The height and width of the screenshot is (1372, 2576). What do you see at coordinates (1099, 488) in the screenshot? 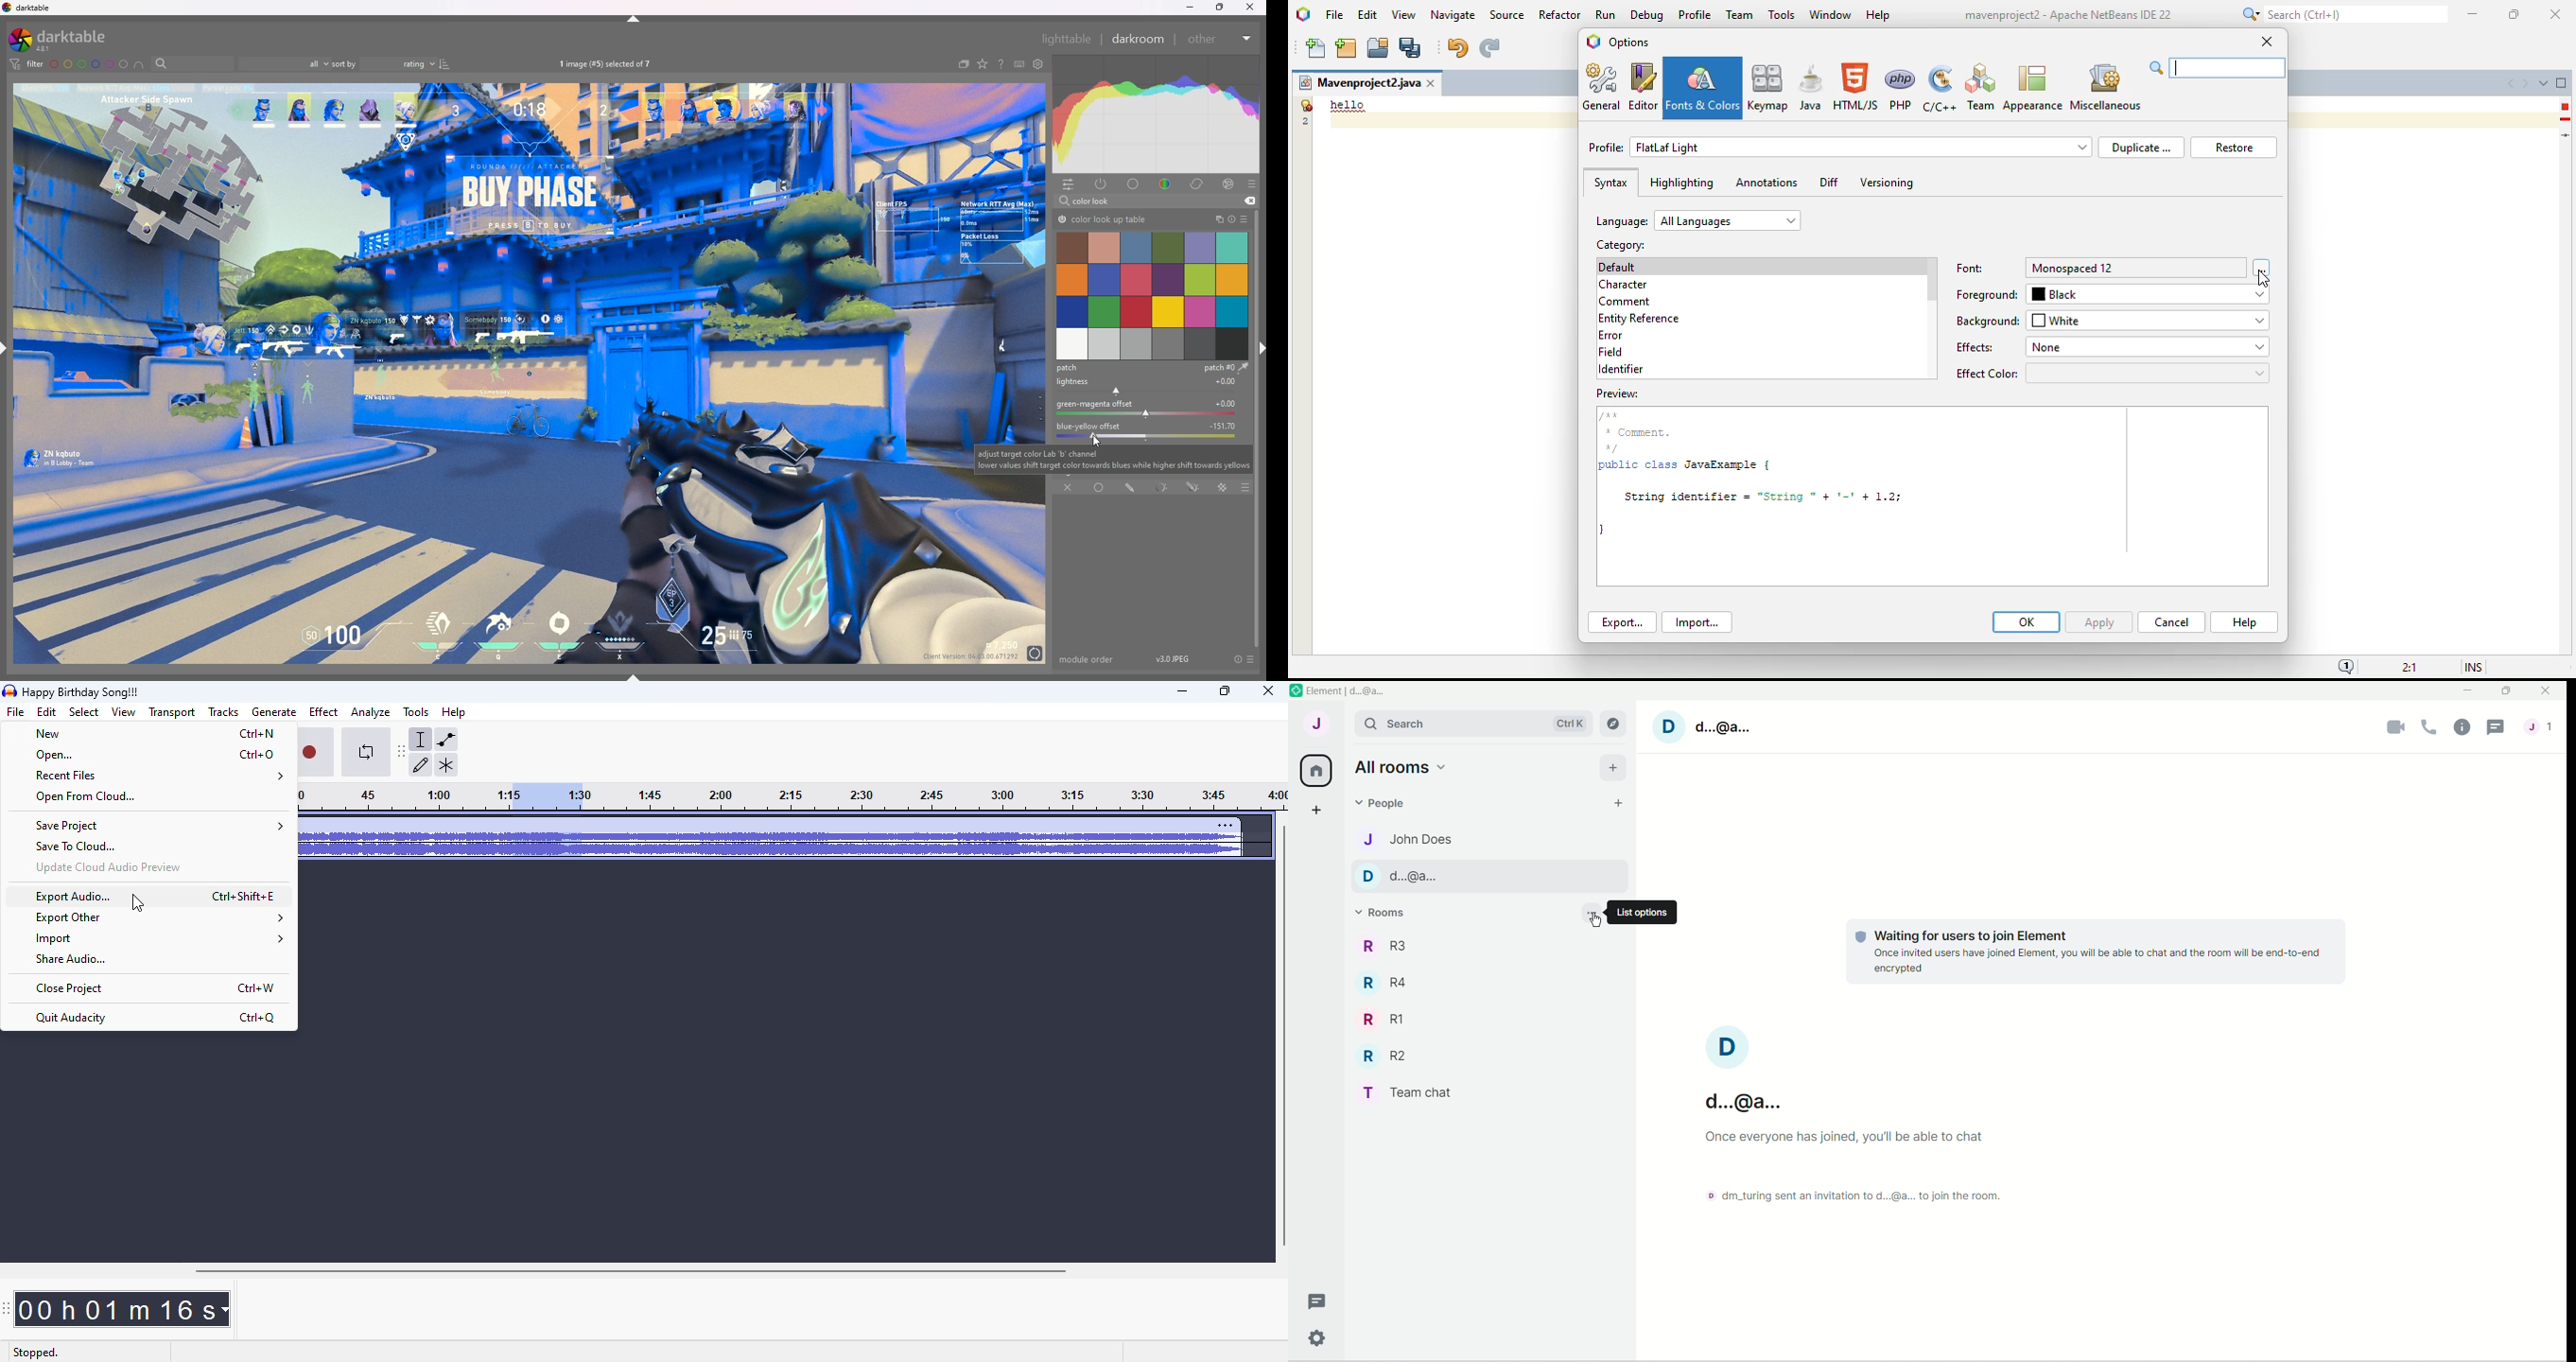
I see `uniformly` at bounding box center [1099, 488].